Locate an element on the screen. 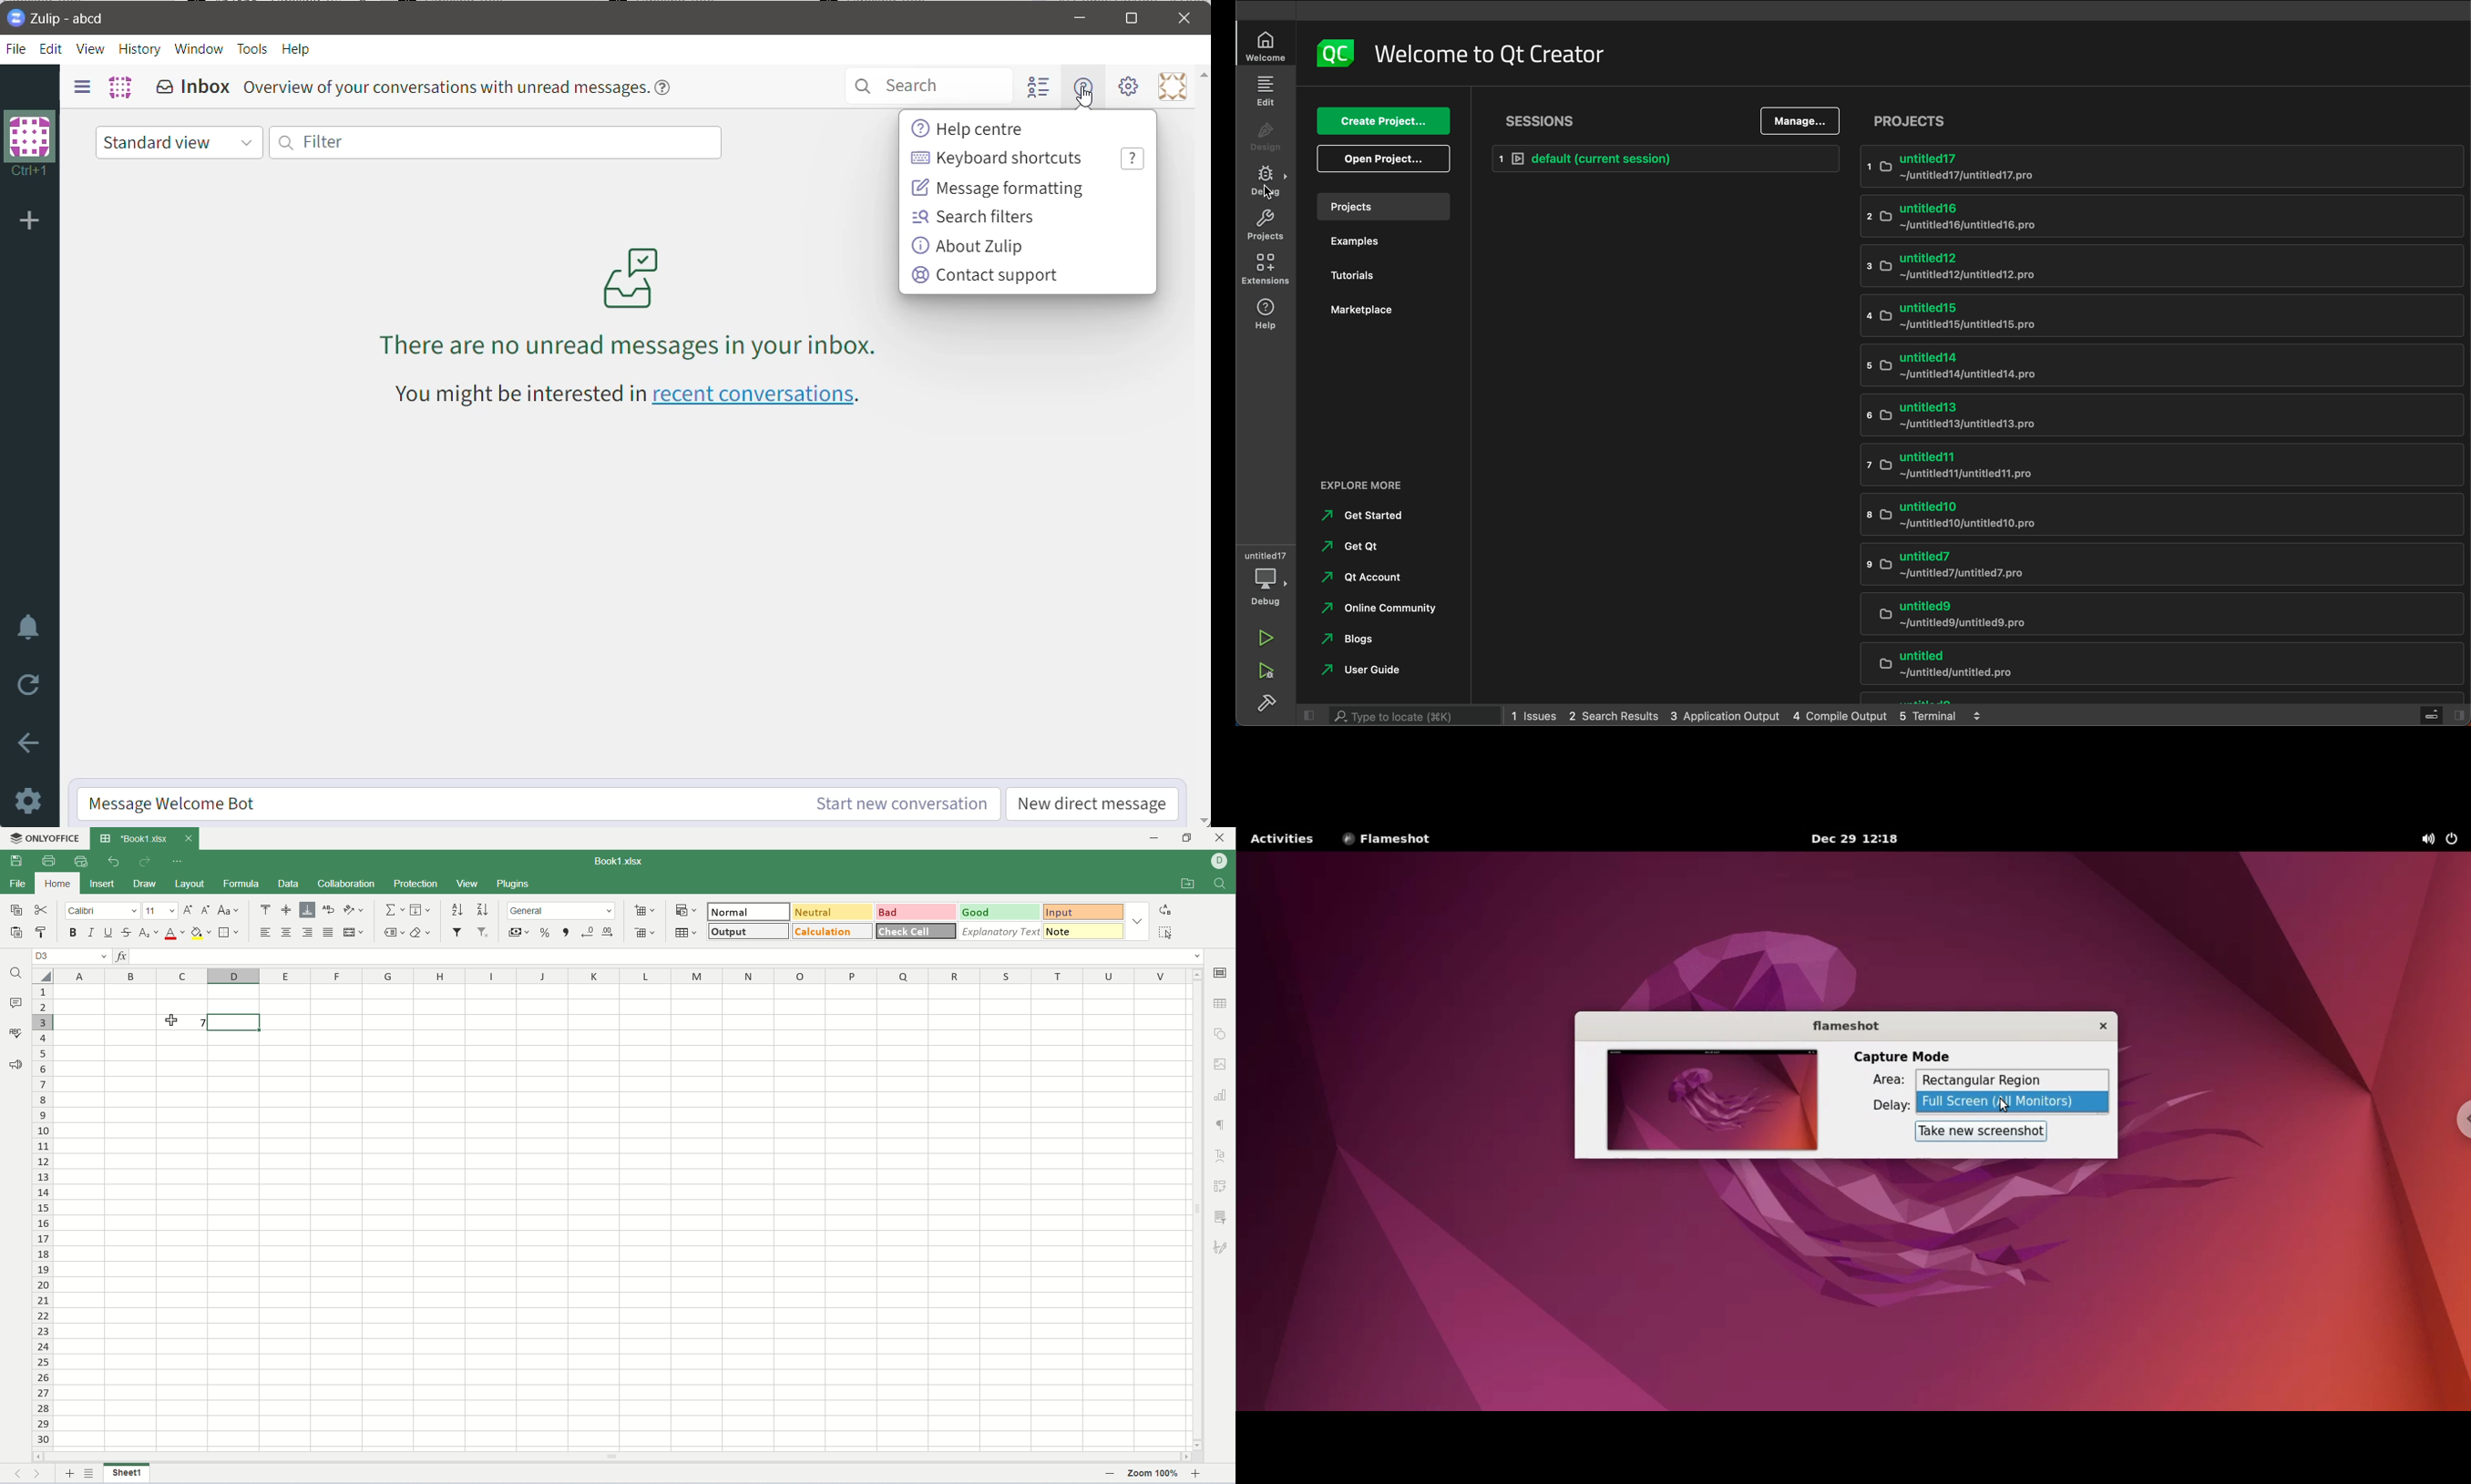 This screenshot has height=1484, width=2492. copy style is located at coordinates (42, 933).